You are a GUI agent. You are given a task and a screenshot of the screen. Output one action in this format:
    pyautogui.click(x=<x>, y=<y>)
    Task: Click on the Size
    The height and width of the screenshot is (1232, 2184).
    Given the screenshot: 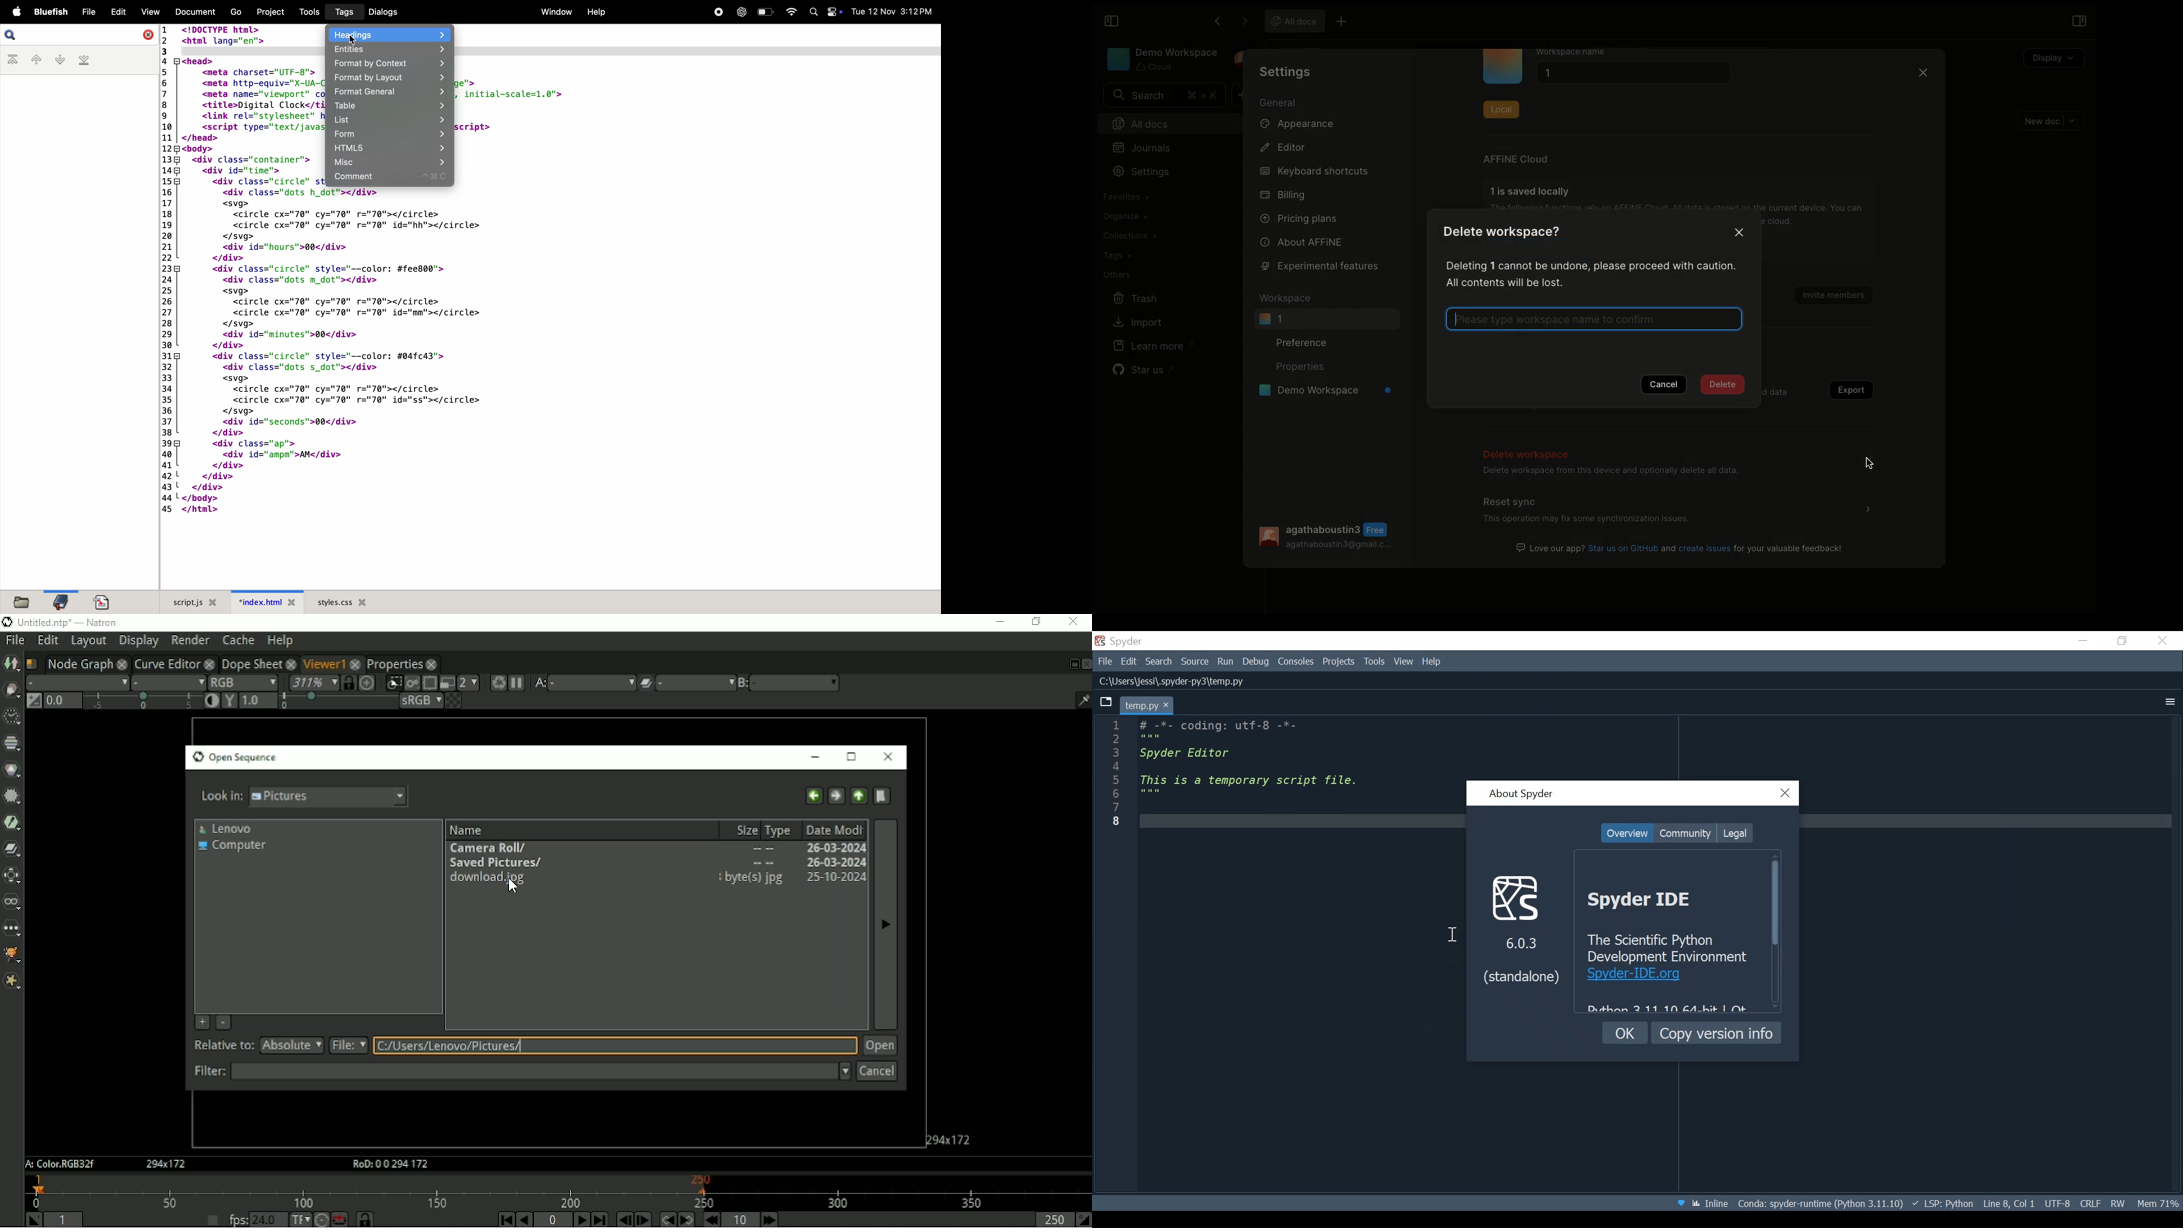 What is the action you would take?
    pyautogui.click(x=743, y=830)
    